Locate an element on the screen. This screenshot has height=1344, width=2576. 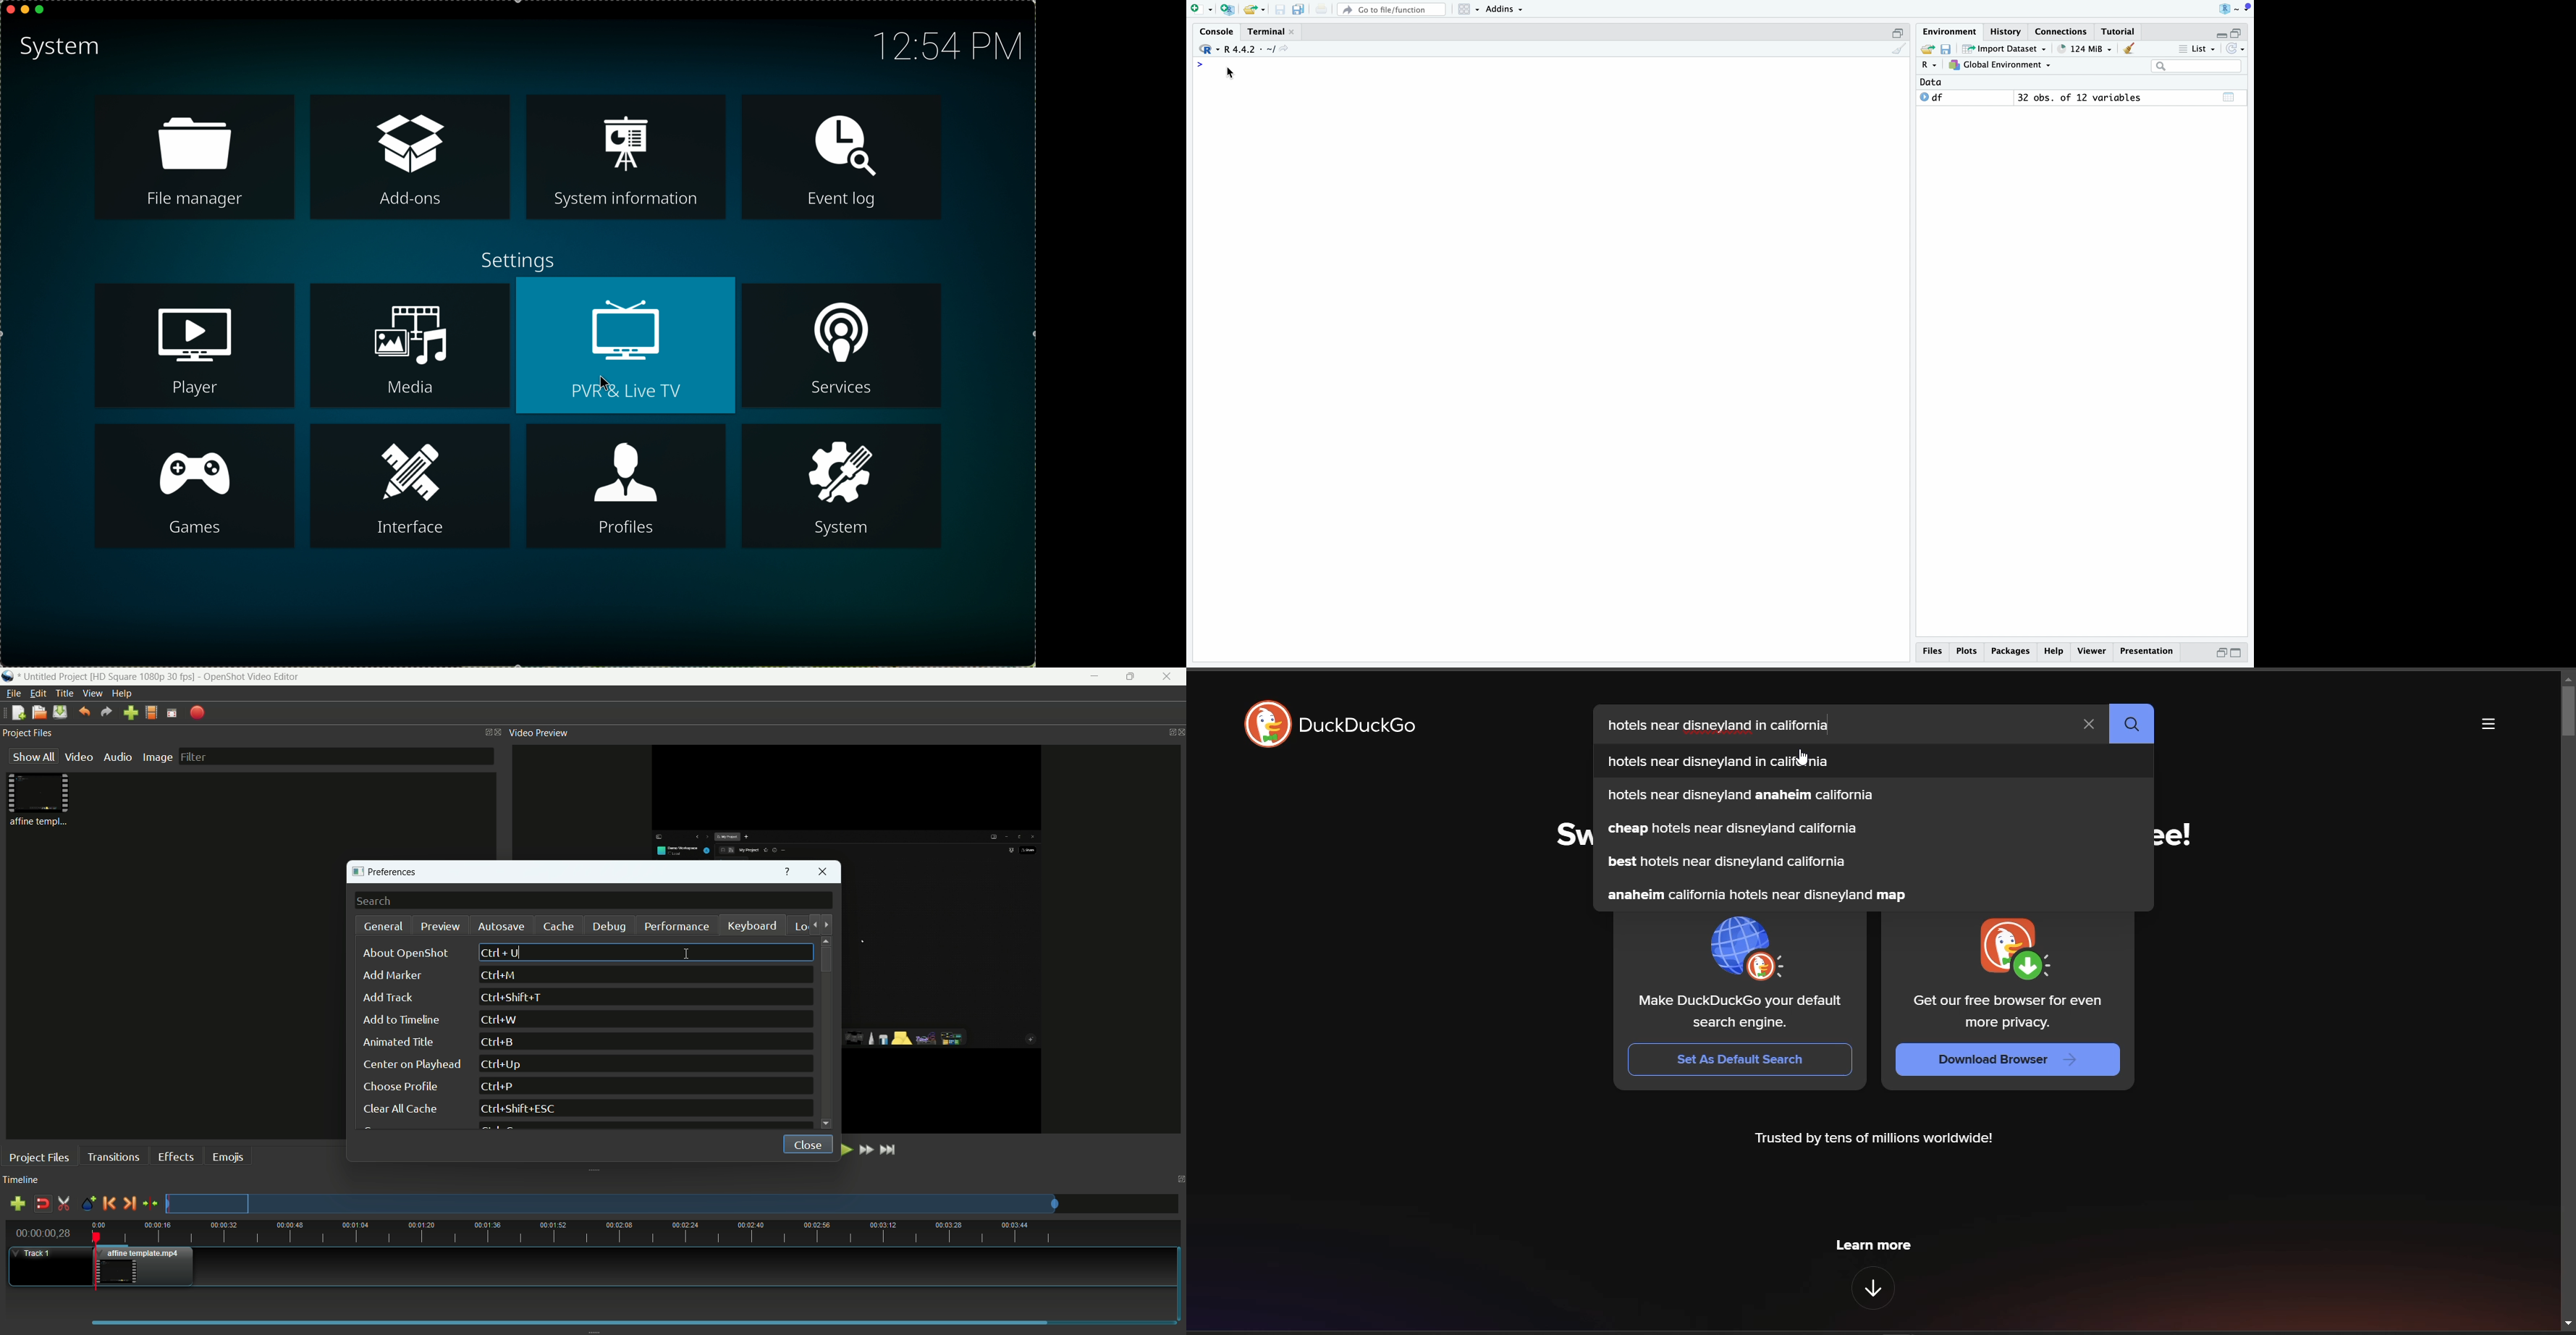
Cursor is located at coordinates (608, 385).